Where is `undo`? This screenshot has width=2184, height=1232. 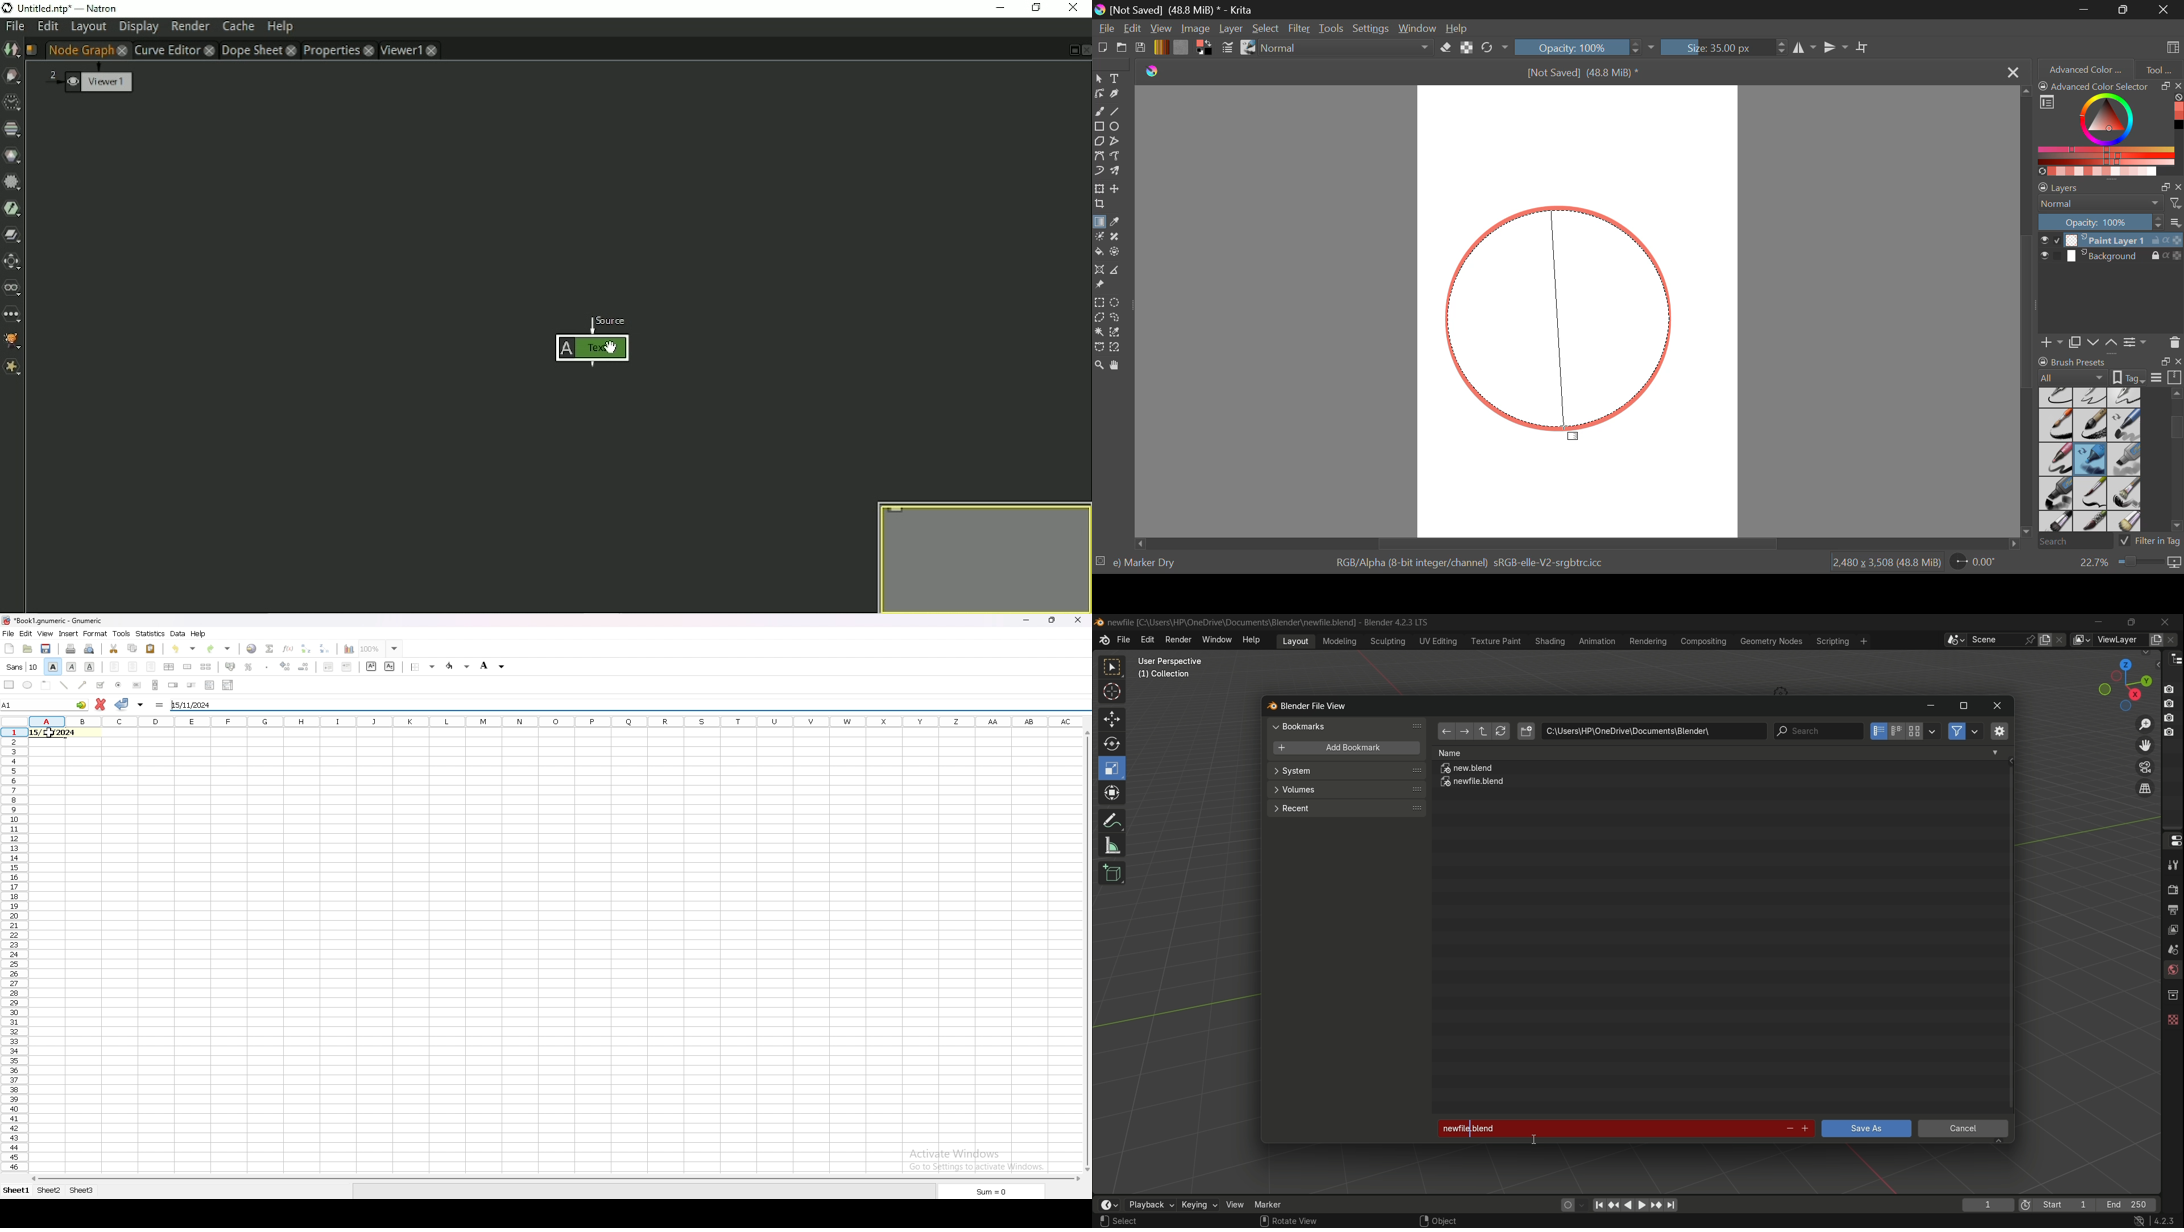
undo is located at coordinates (184, 649).